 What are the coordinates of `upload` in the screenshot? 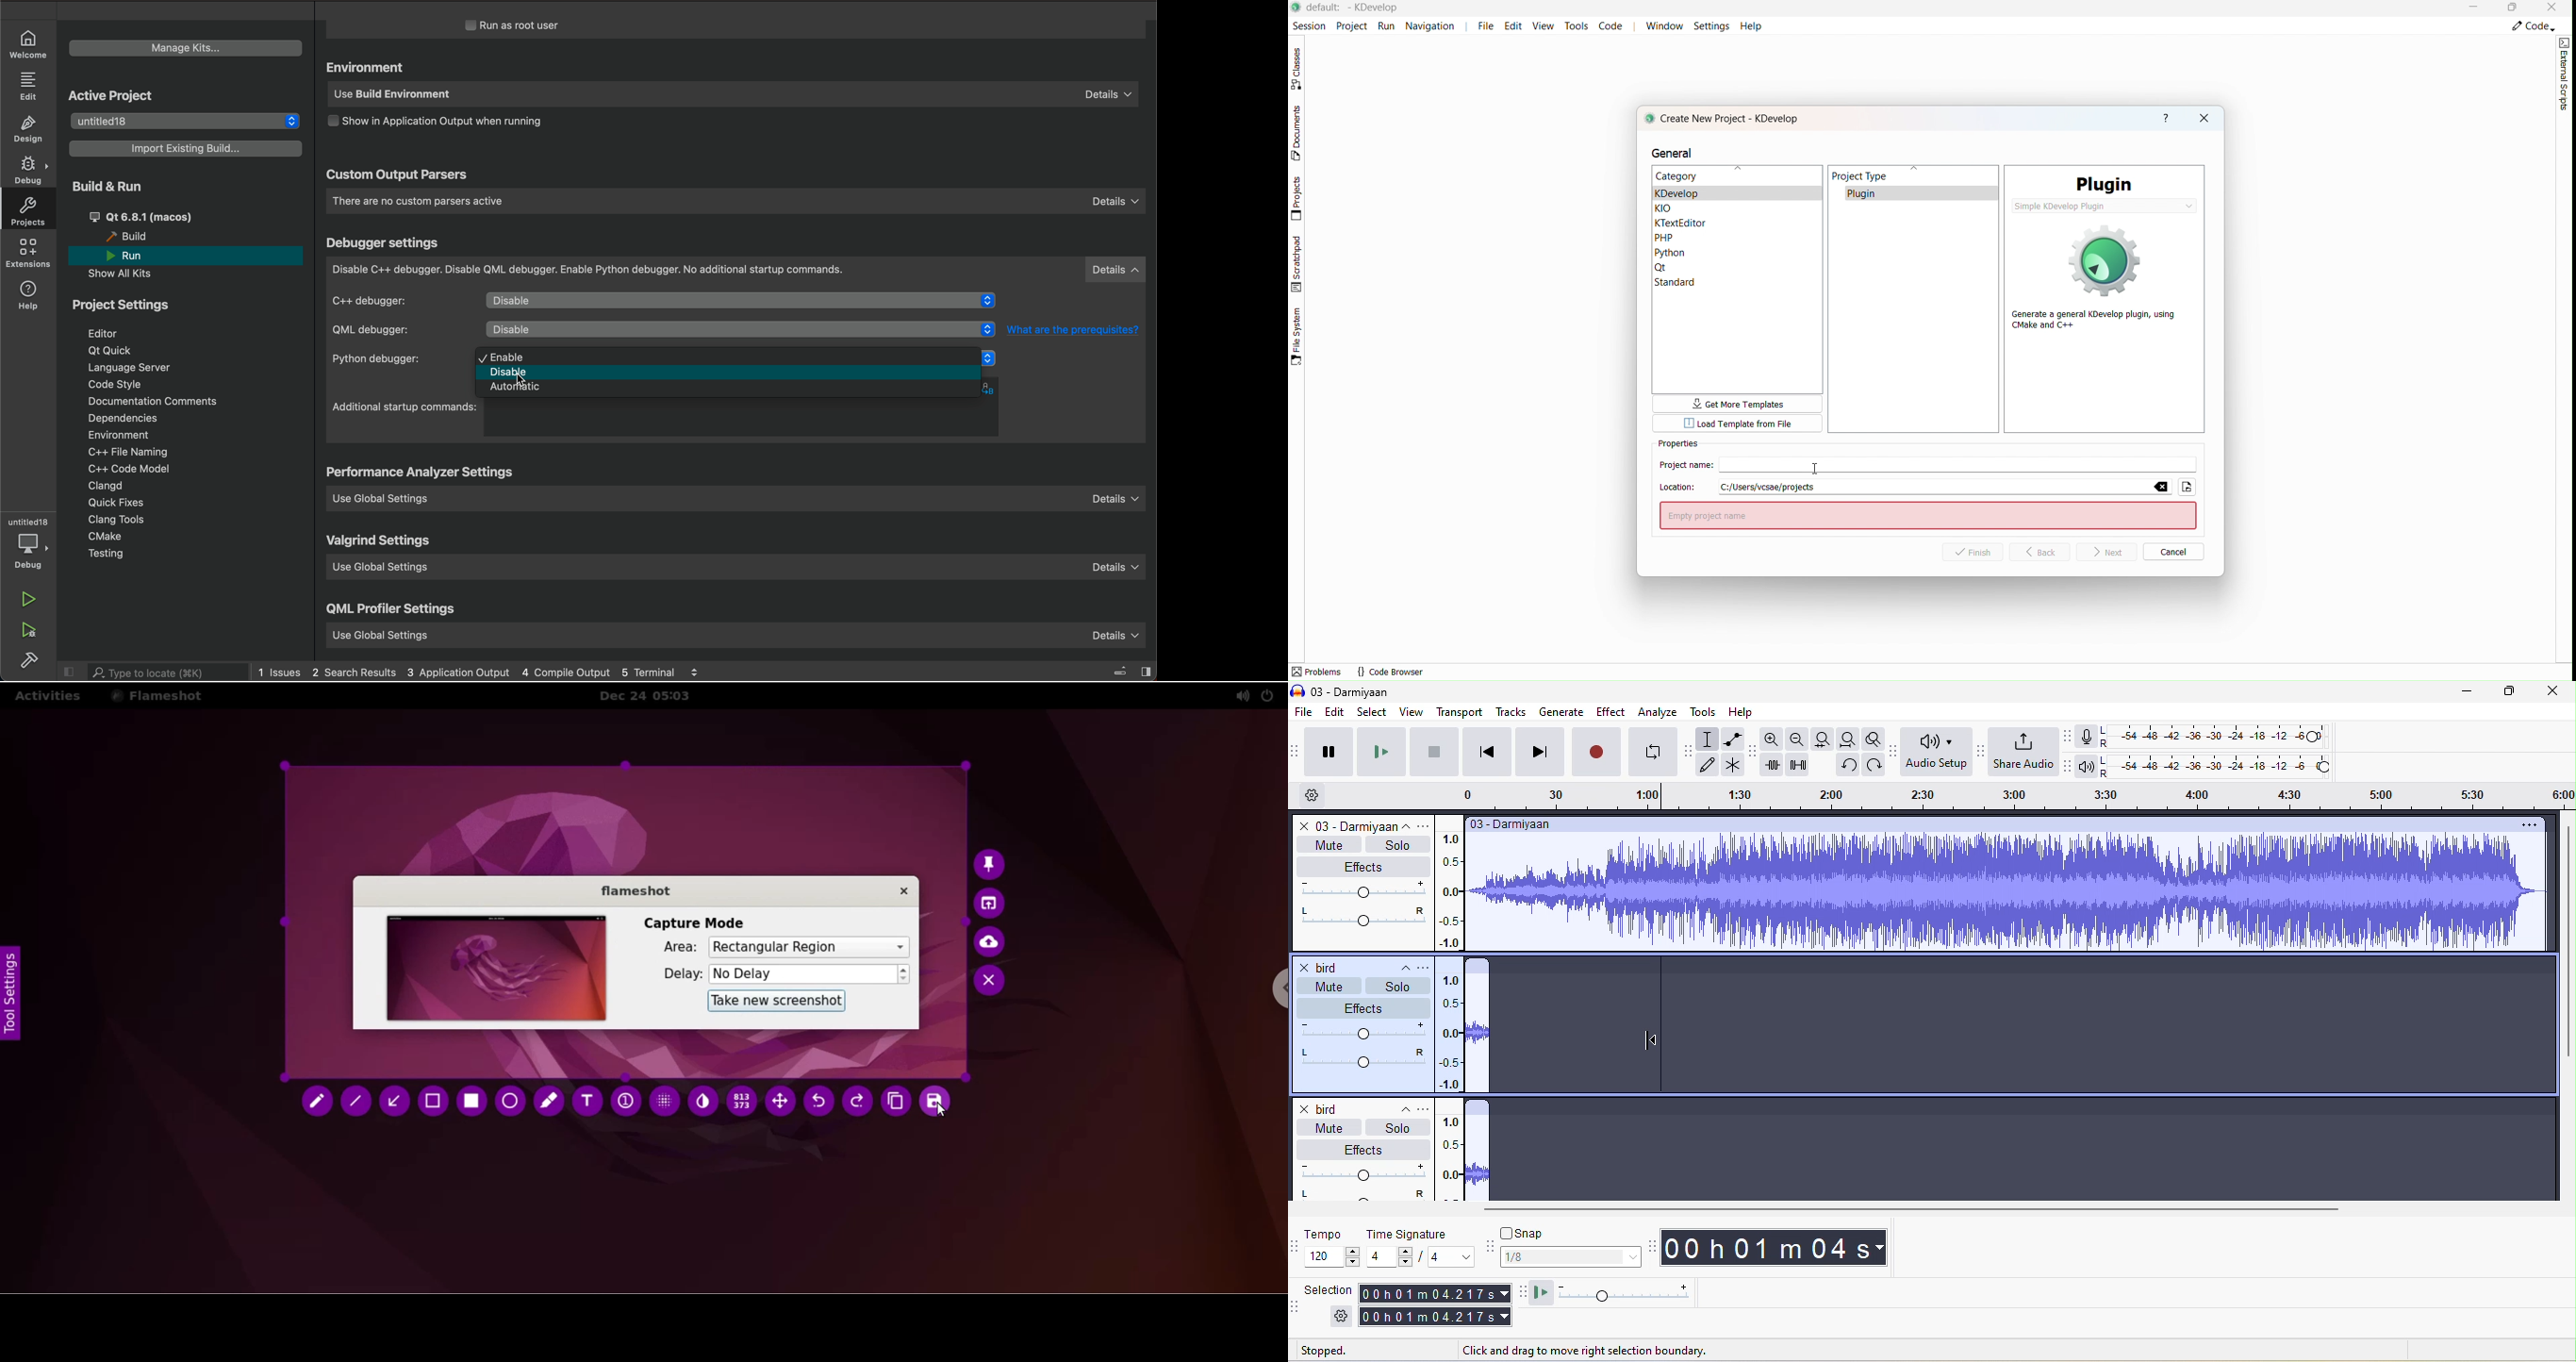 It's located at (994, 945).